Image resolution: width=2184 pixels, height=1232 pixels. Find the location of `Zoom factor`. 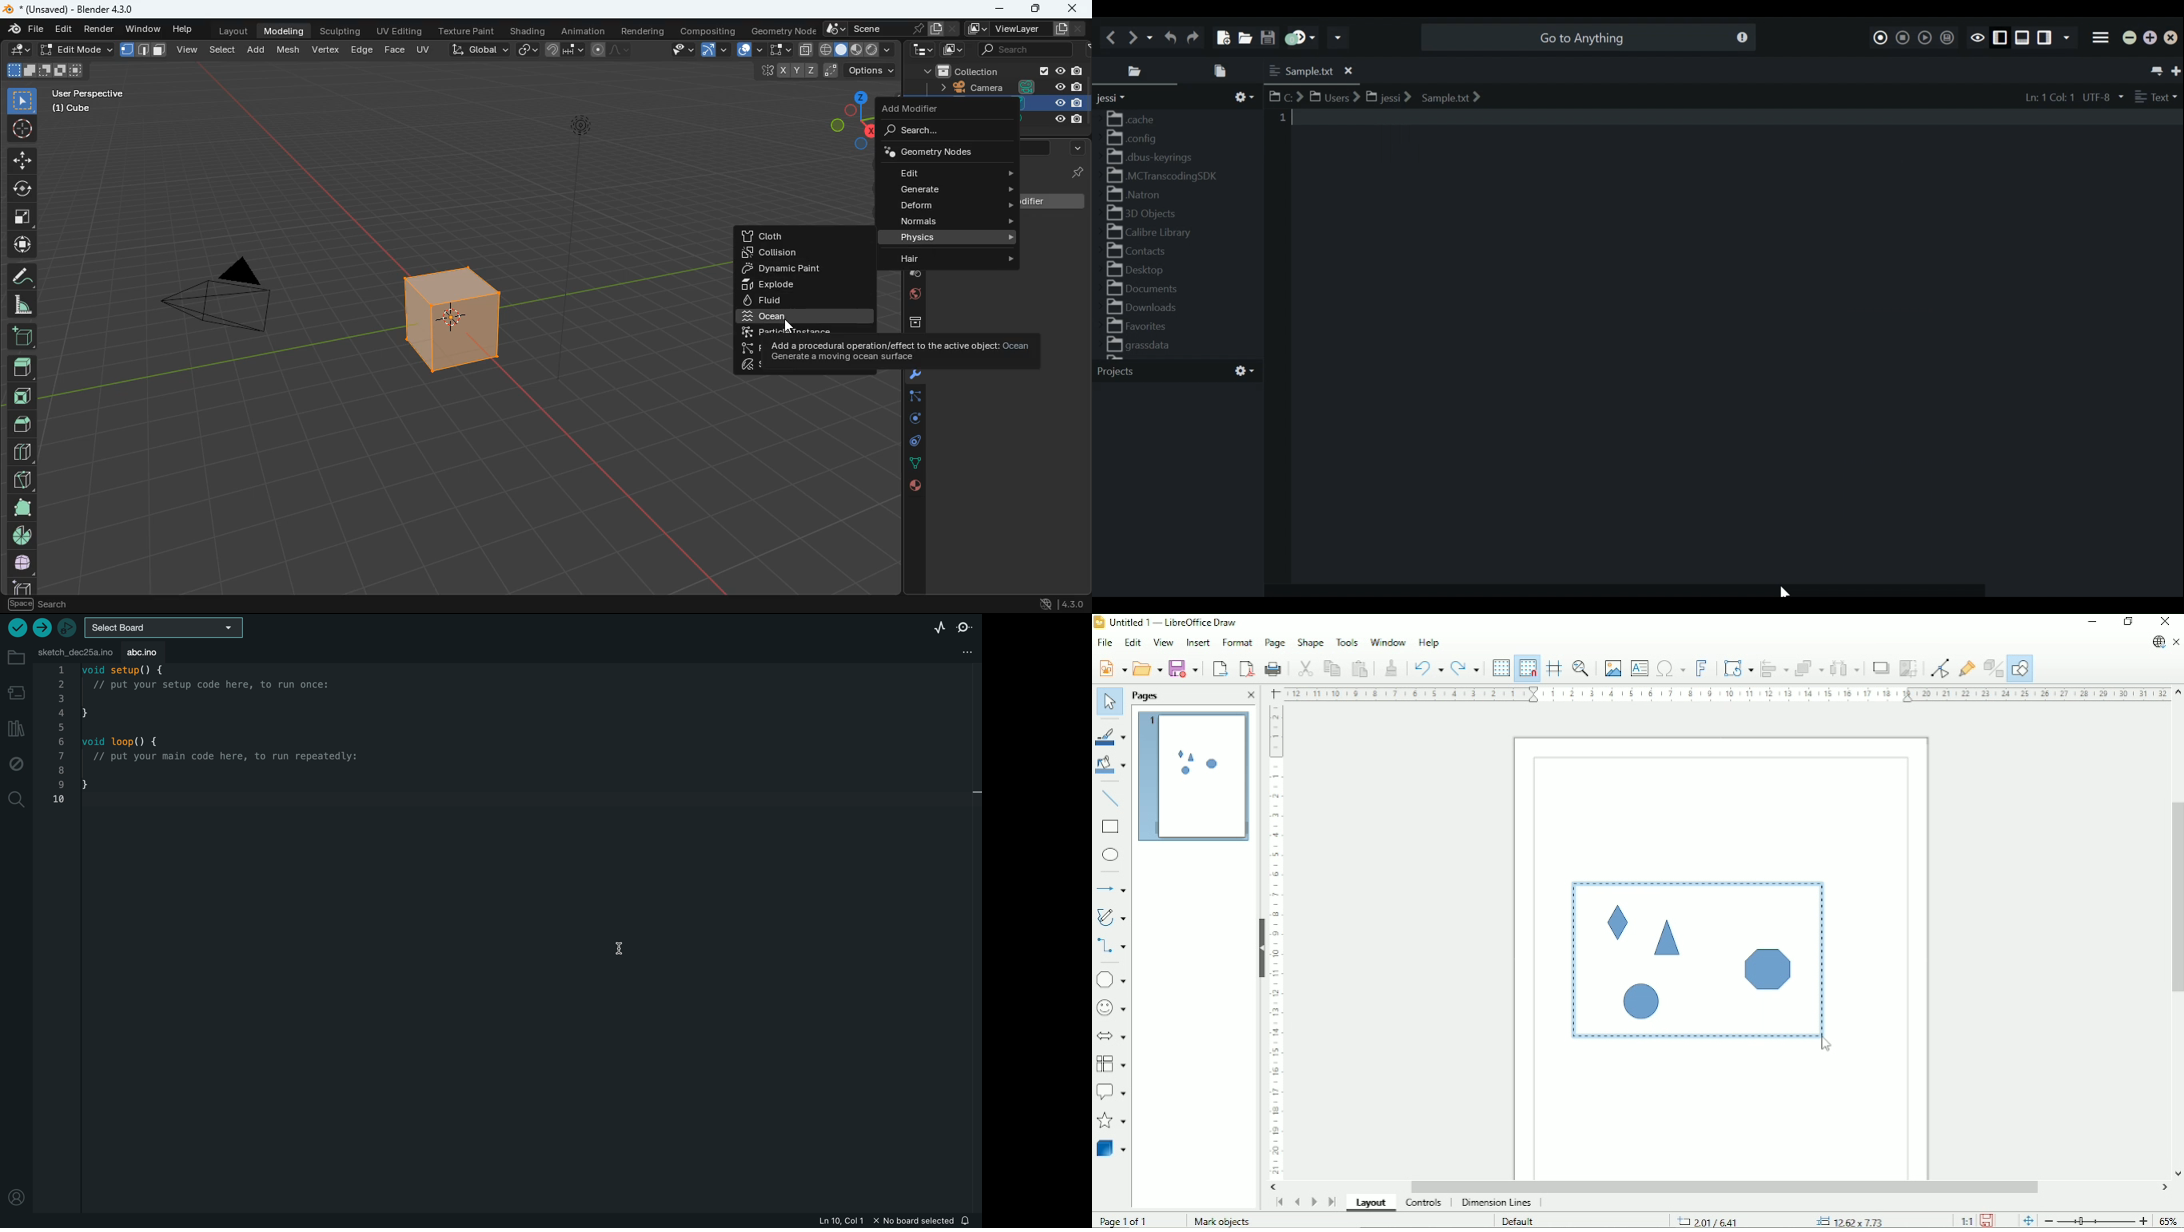

Zoom factor is located at coordinates (2170, 1220).